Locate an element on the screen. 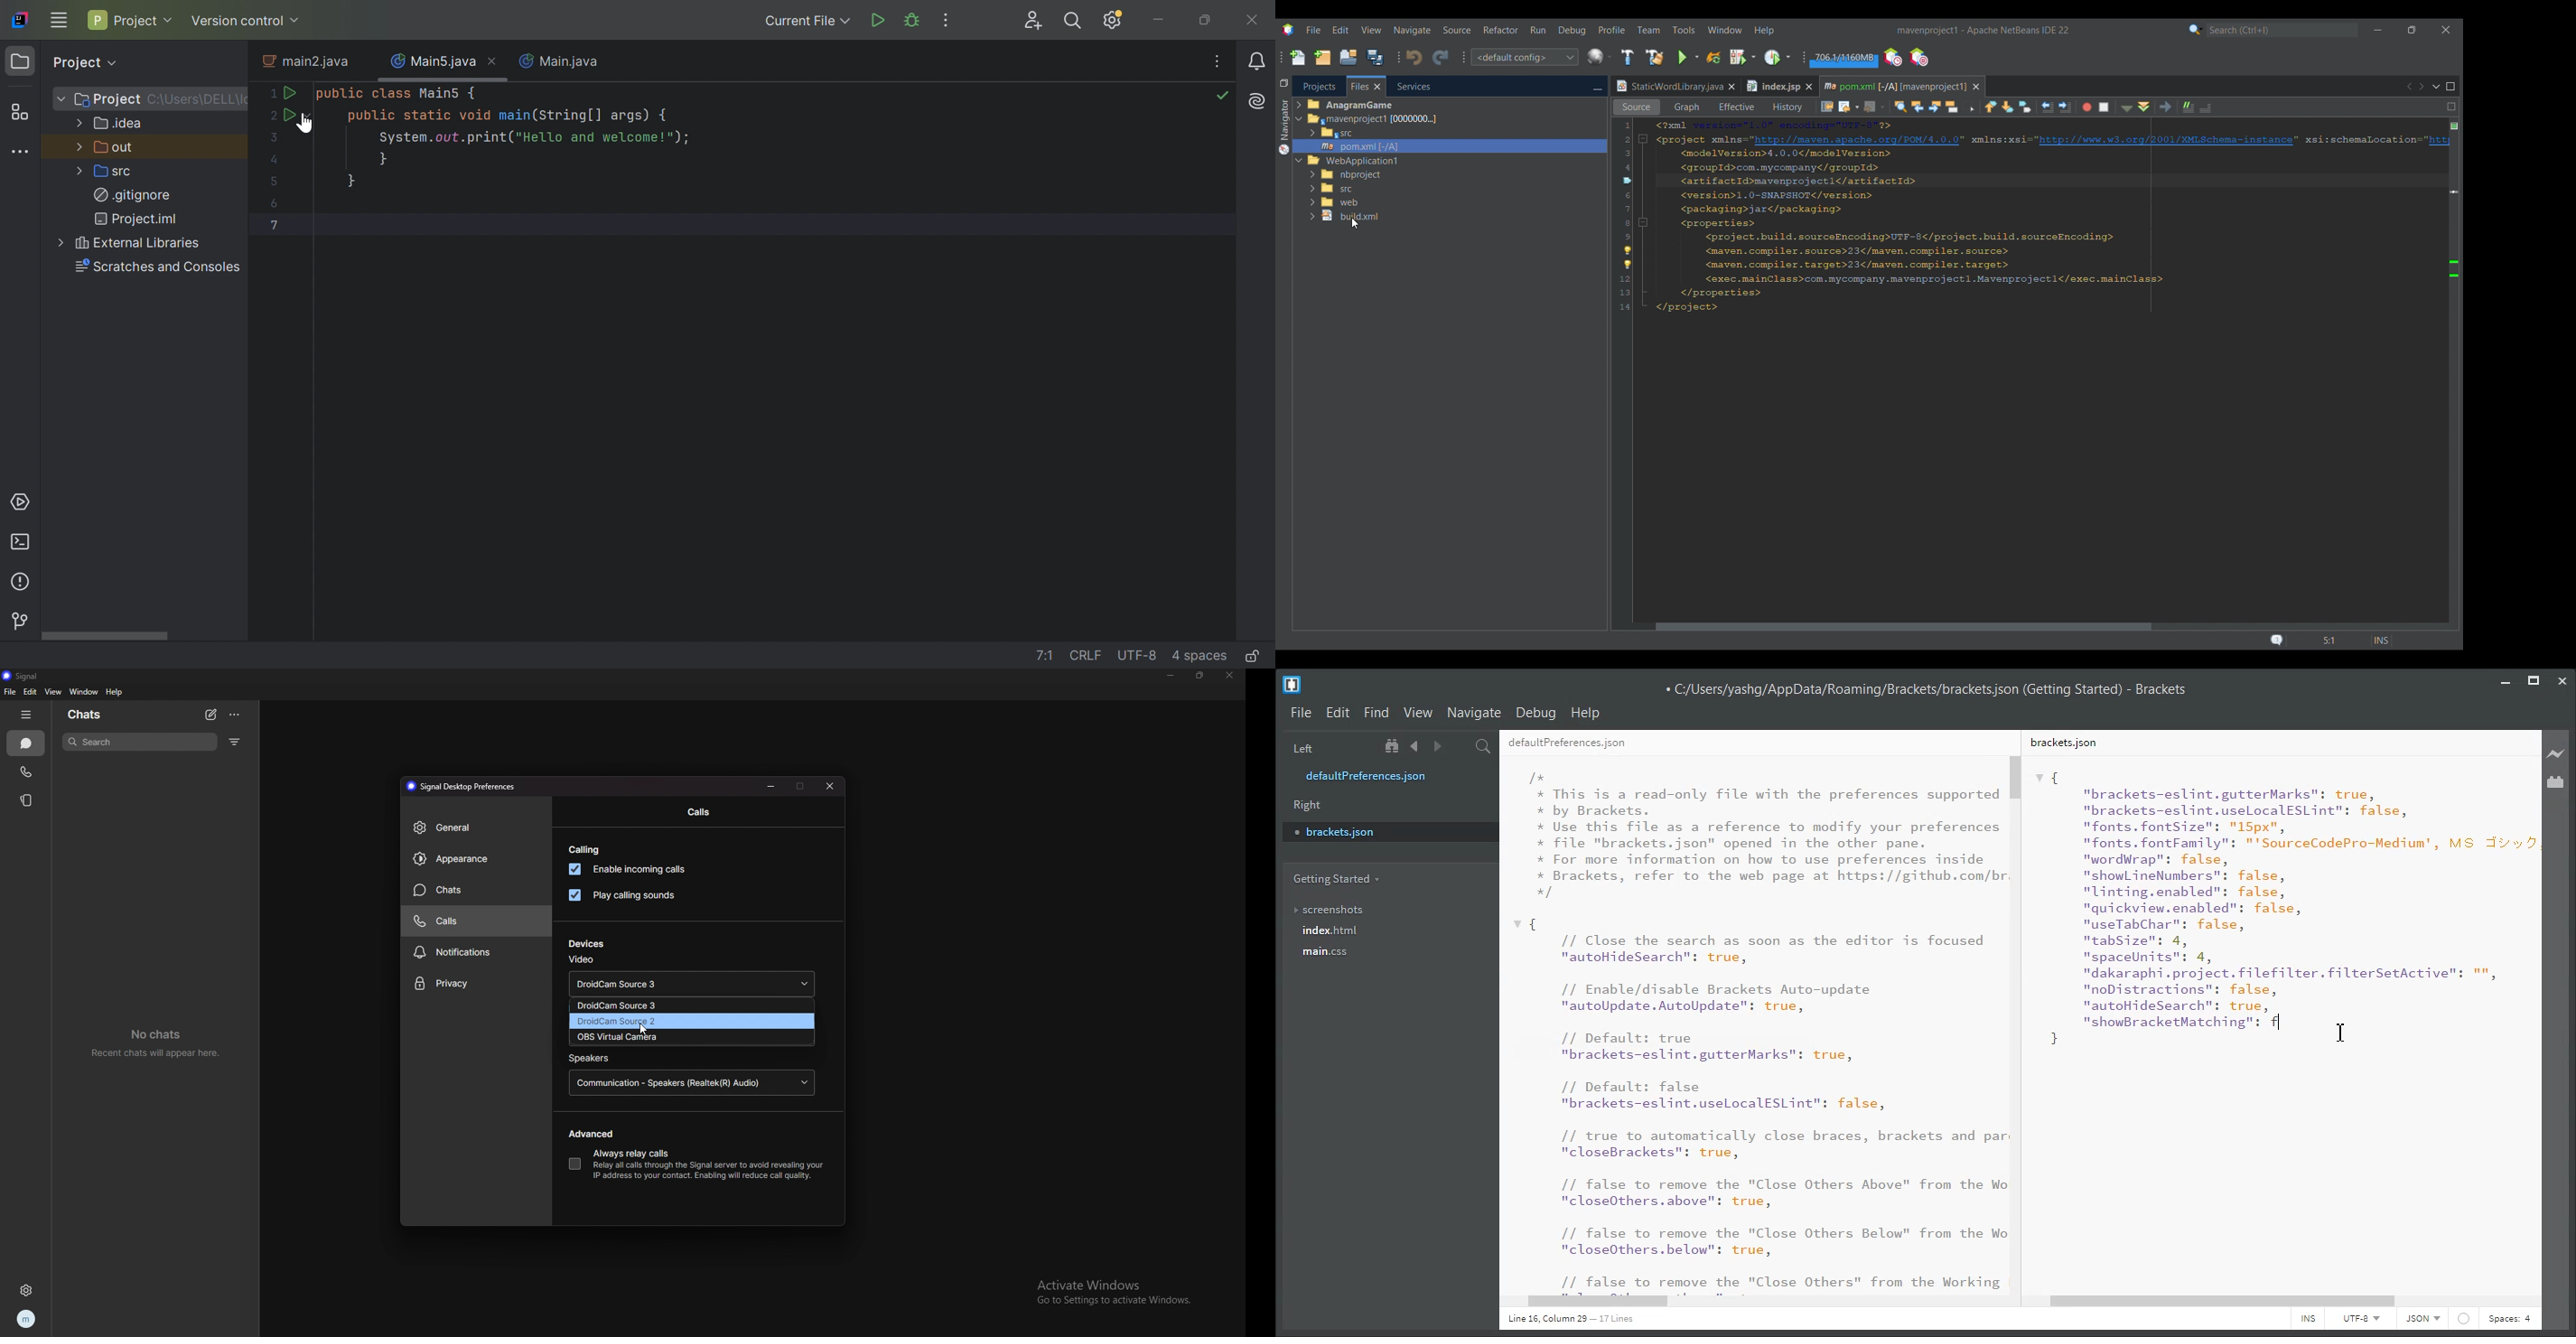 The width and height of the screenshot is (2576, 1344). Version control is located at coordinates (249, 20).